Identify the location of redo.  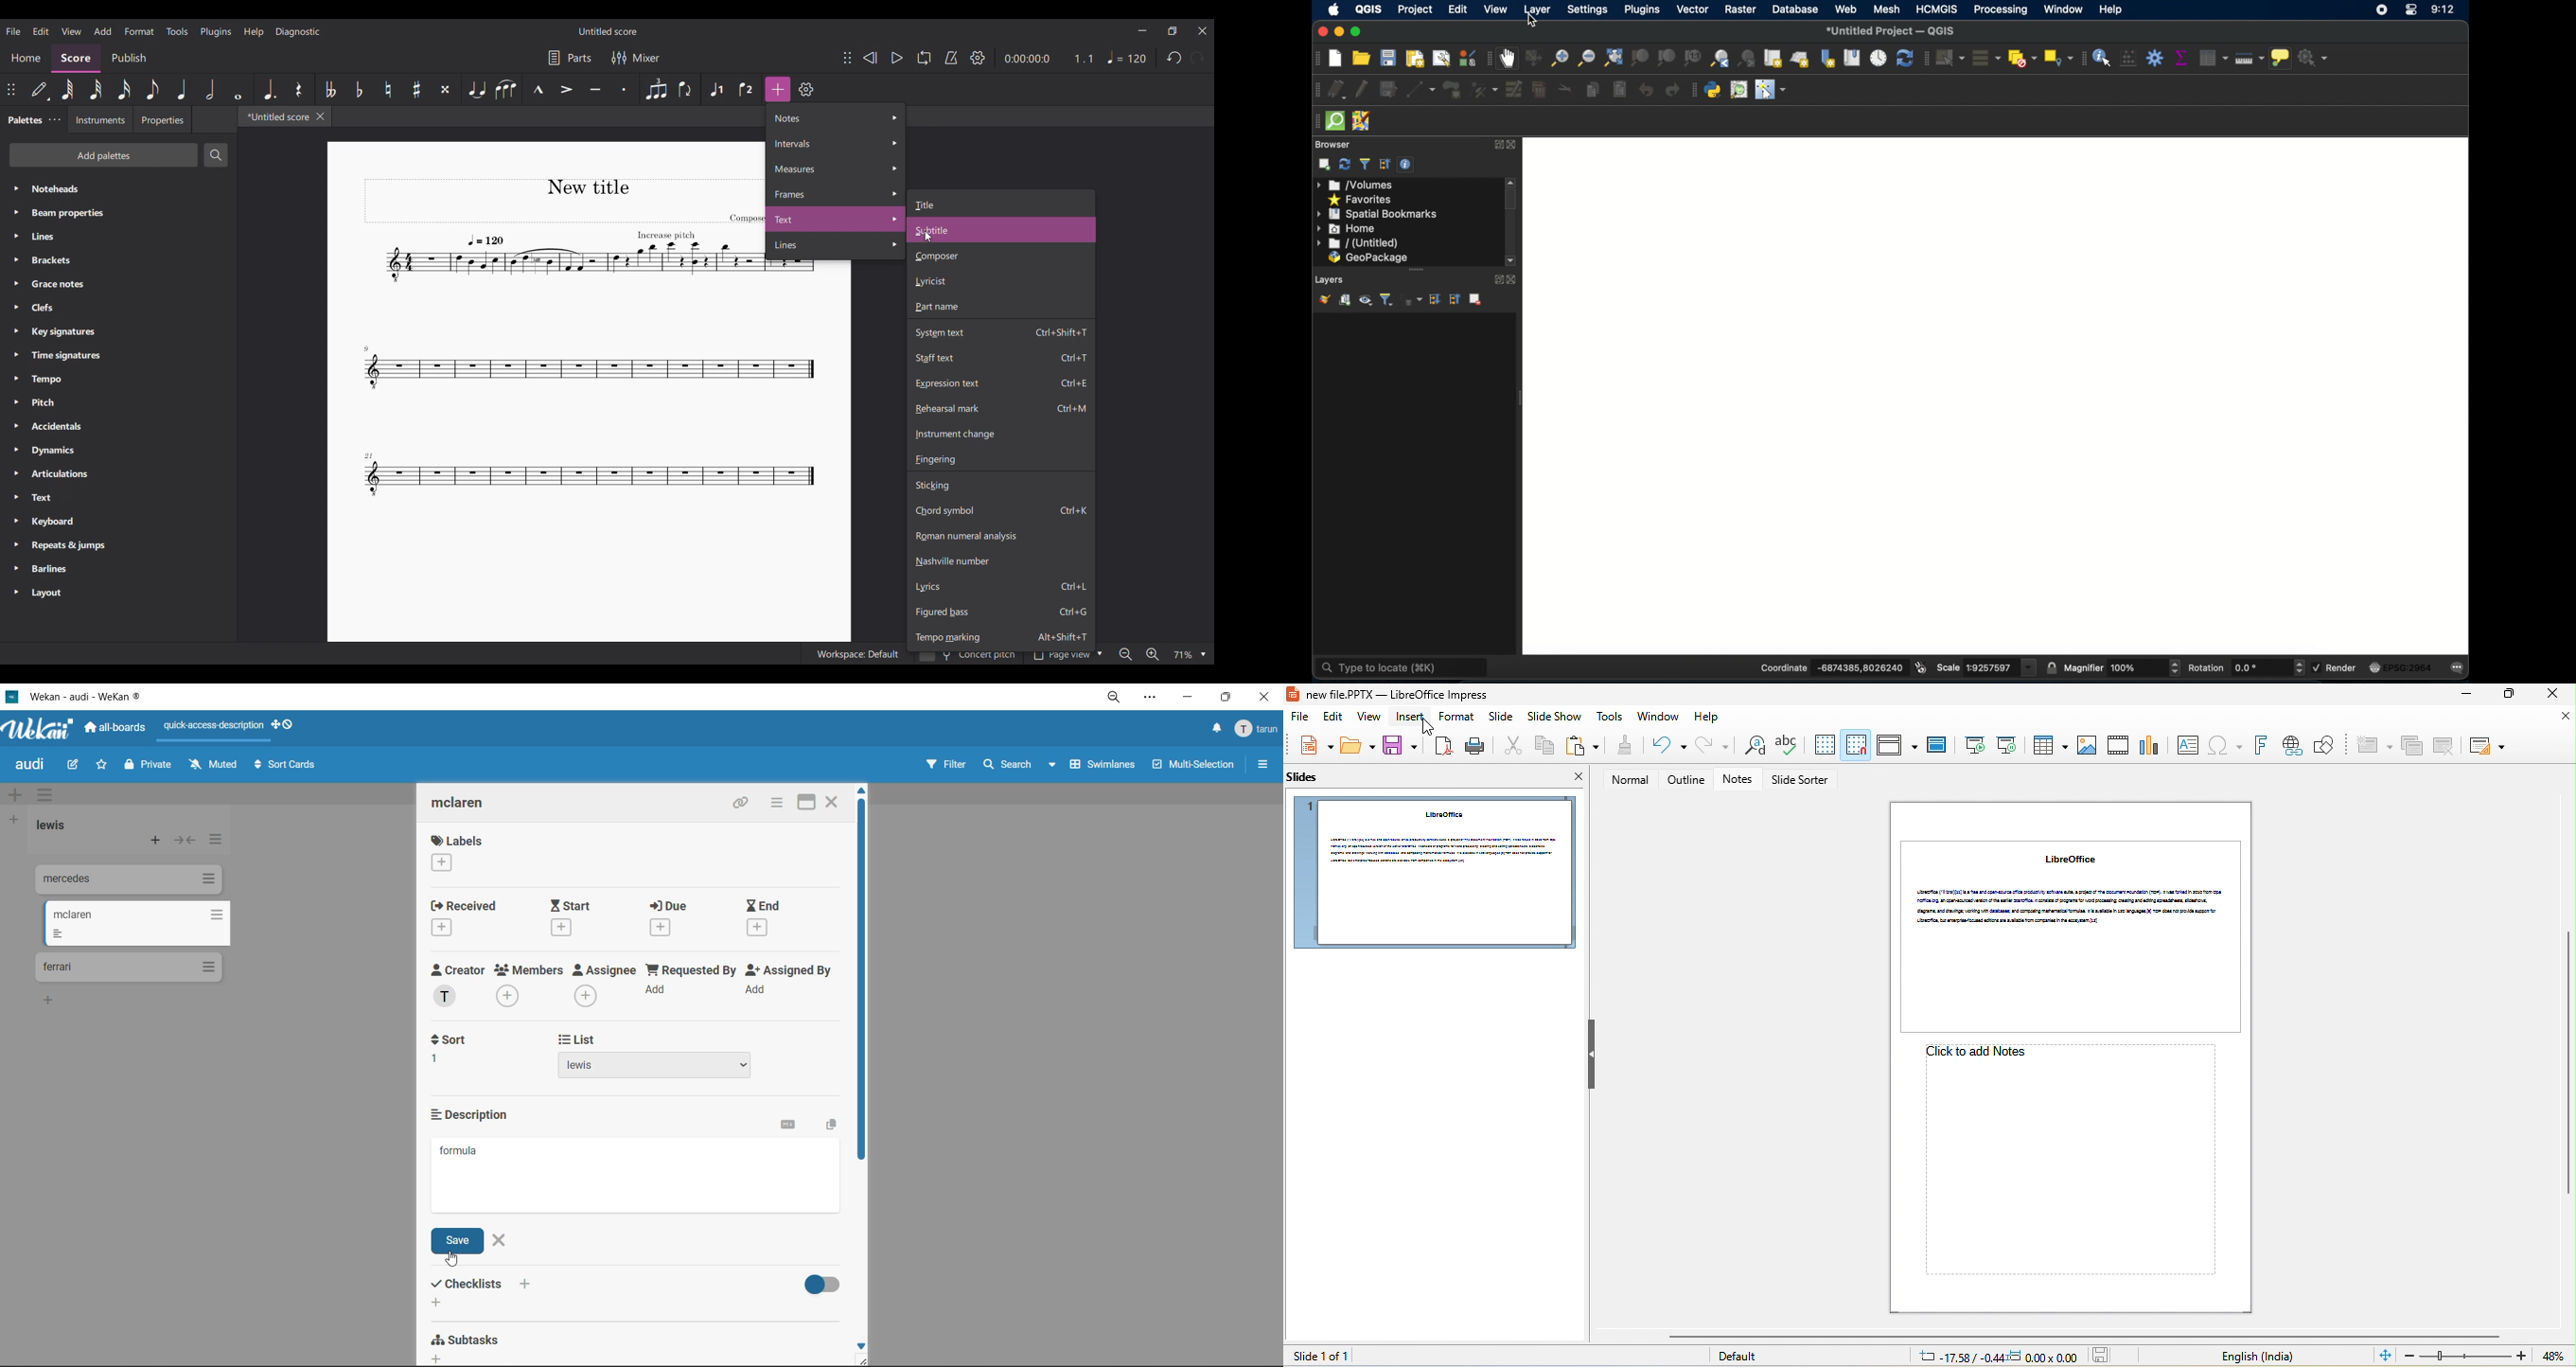
(1673, 91).